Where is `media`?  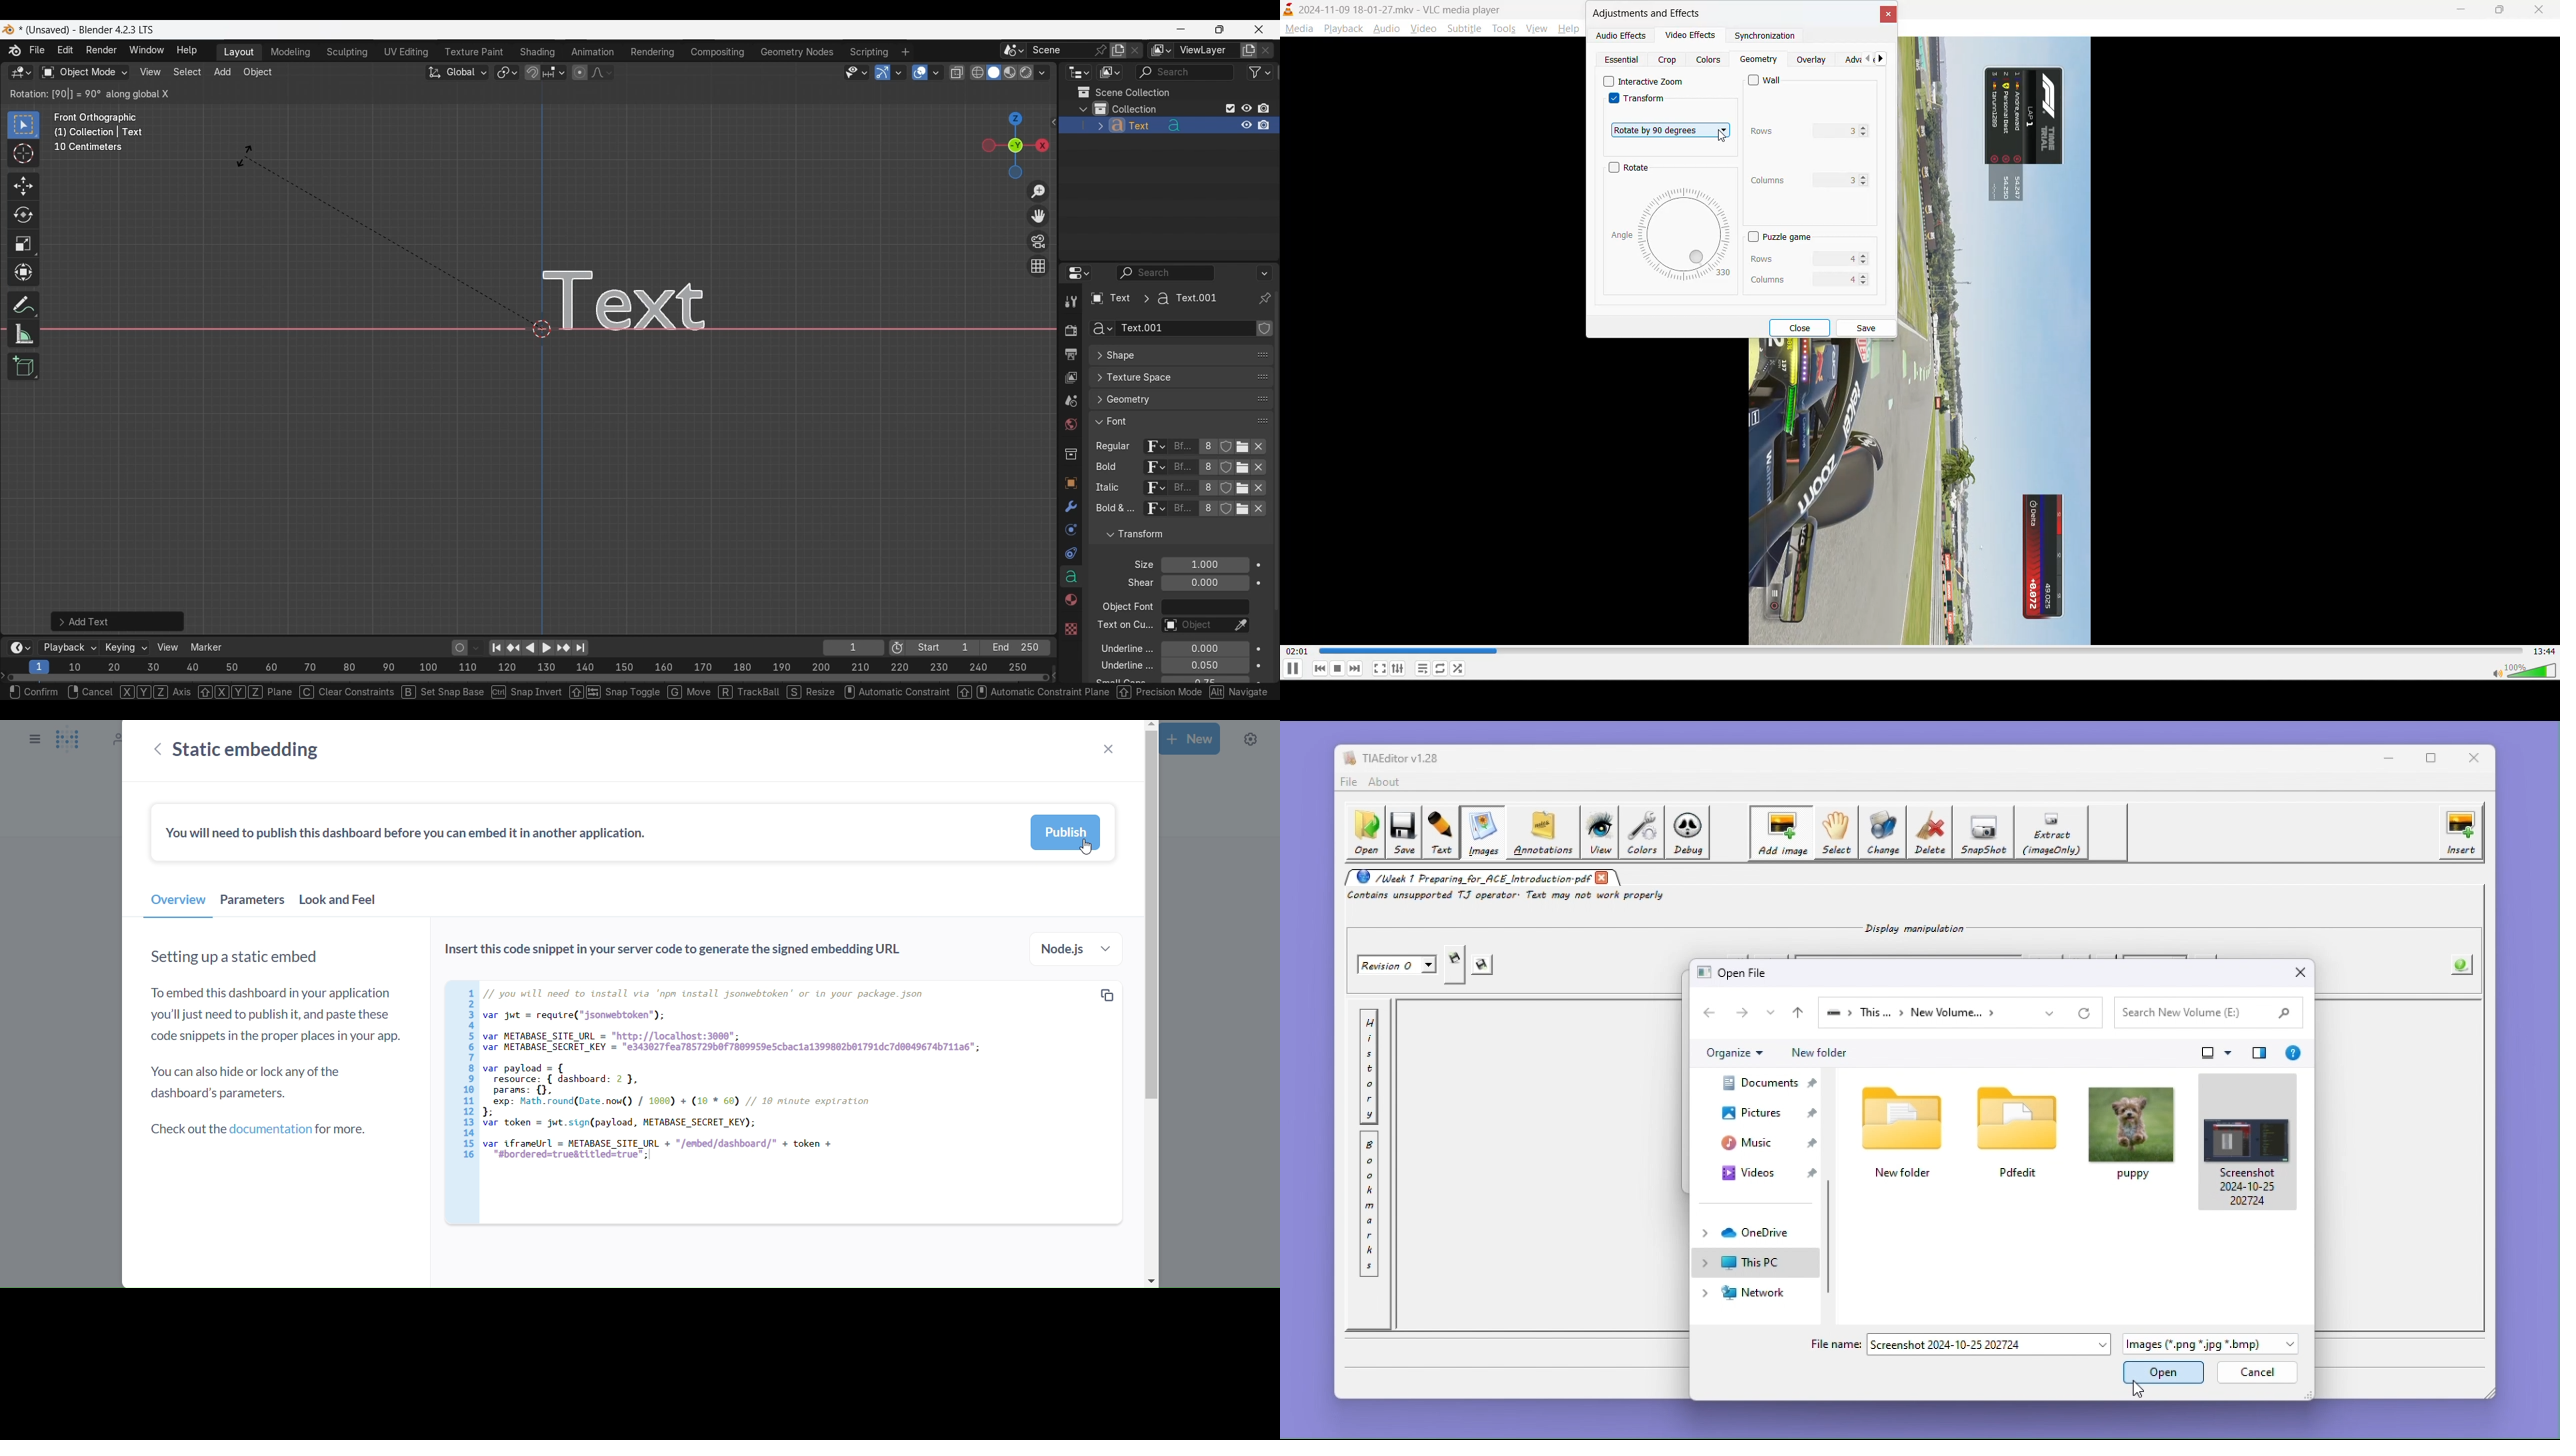 media is located at coordinates (1300, 30).